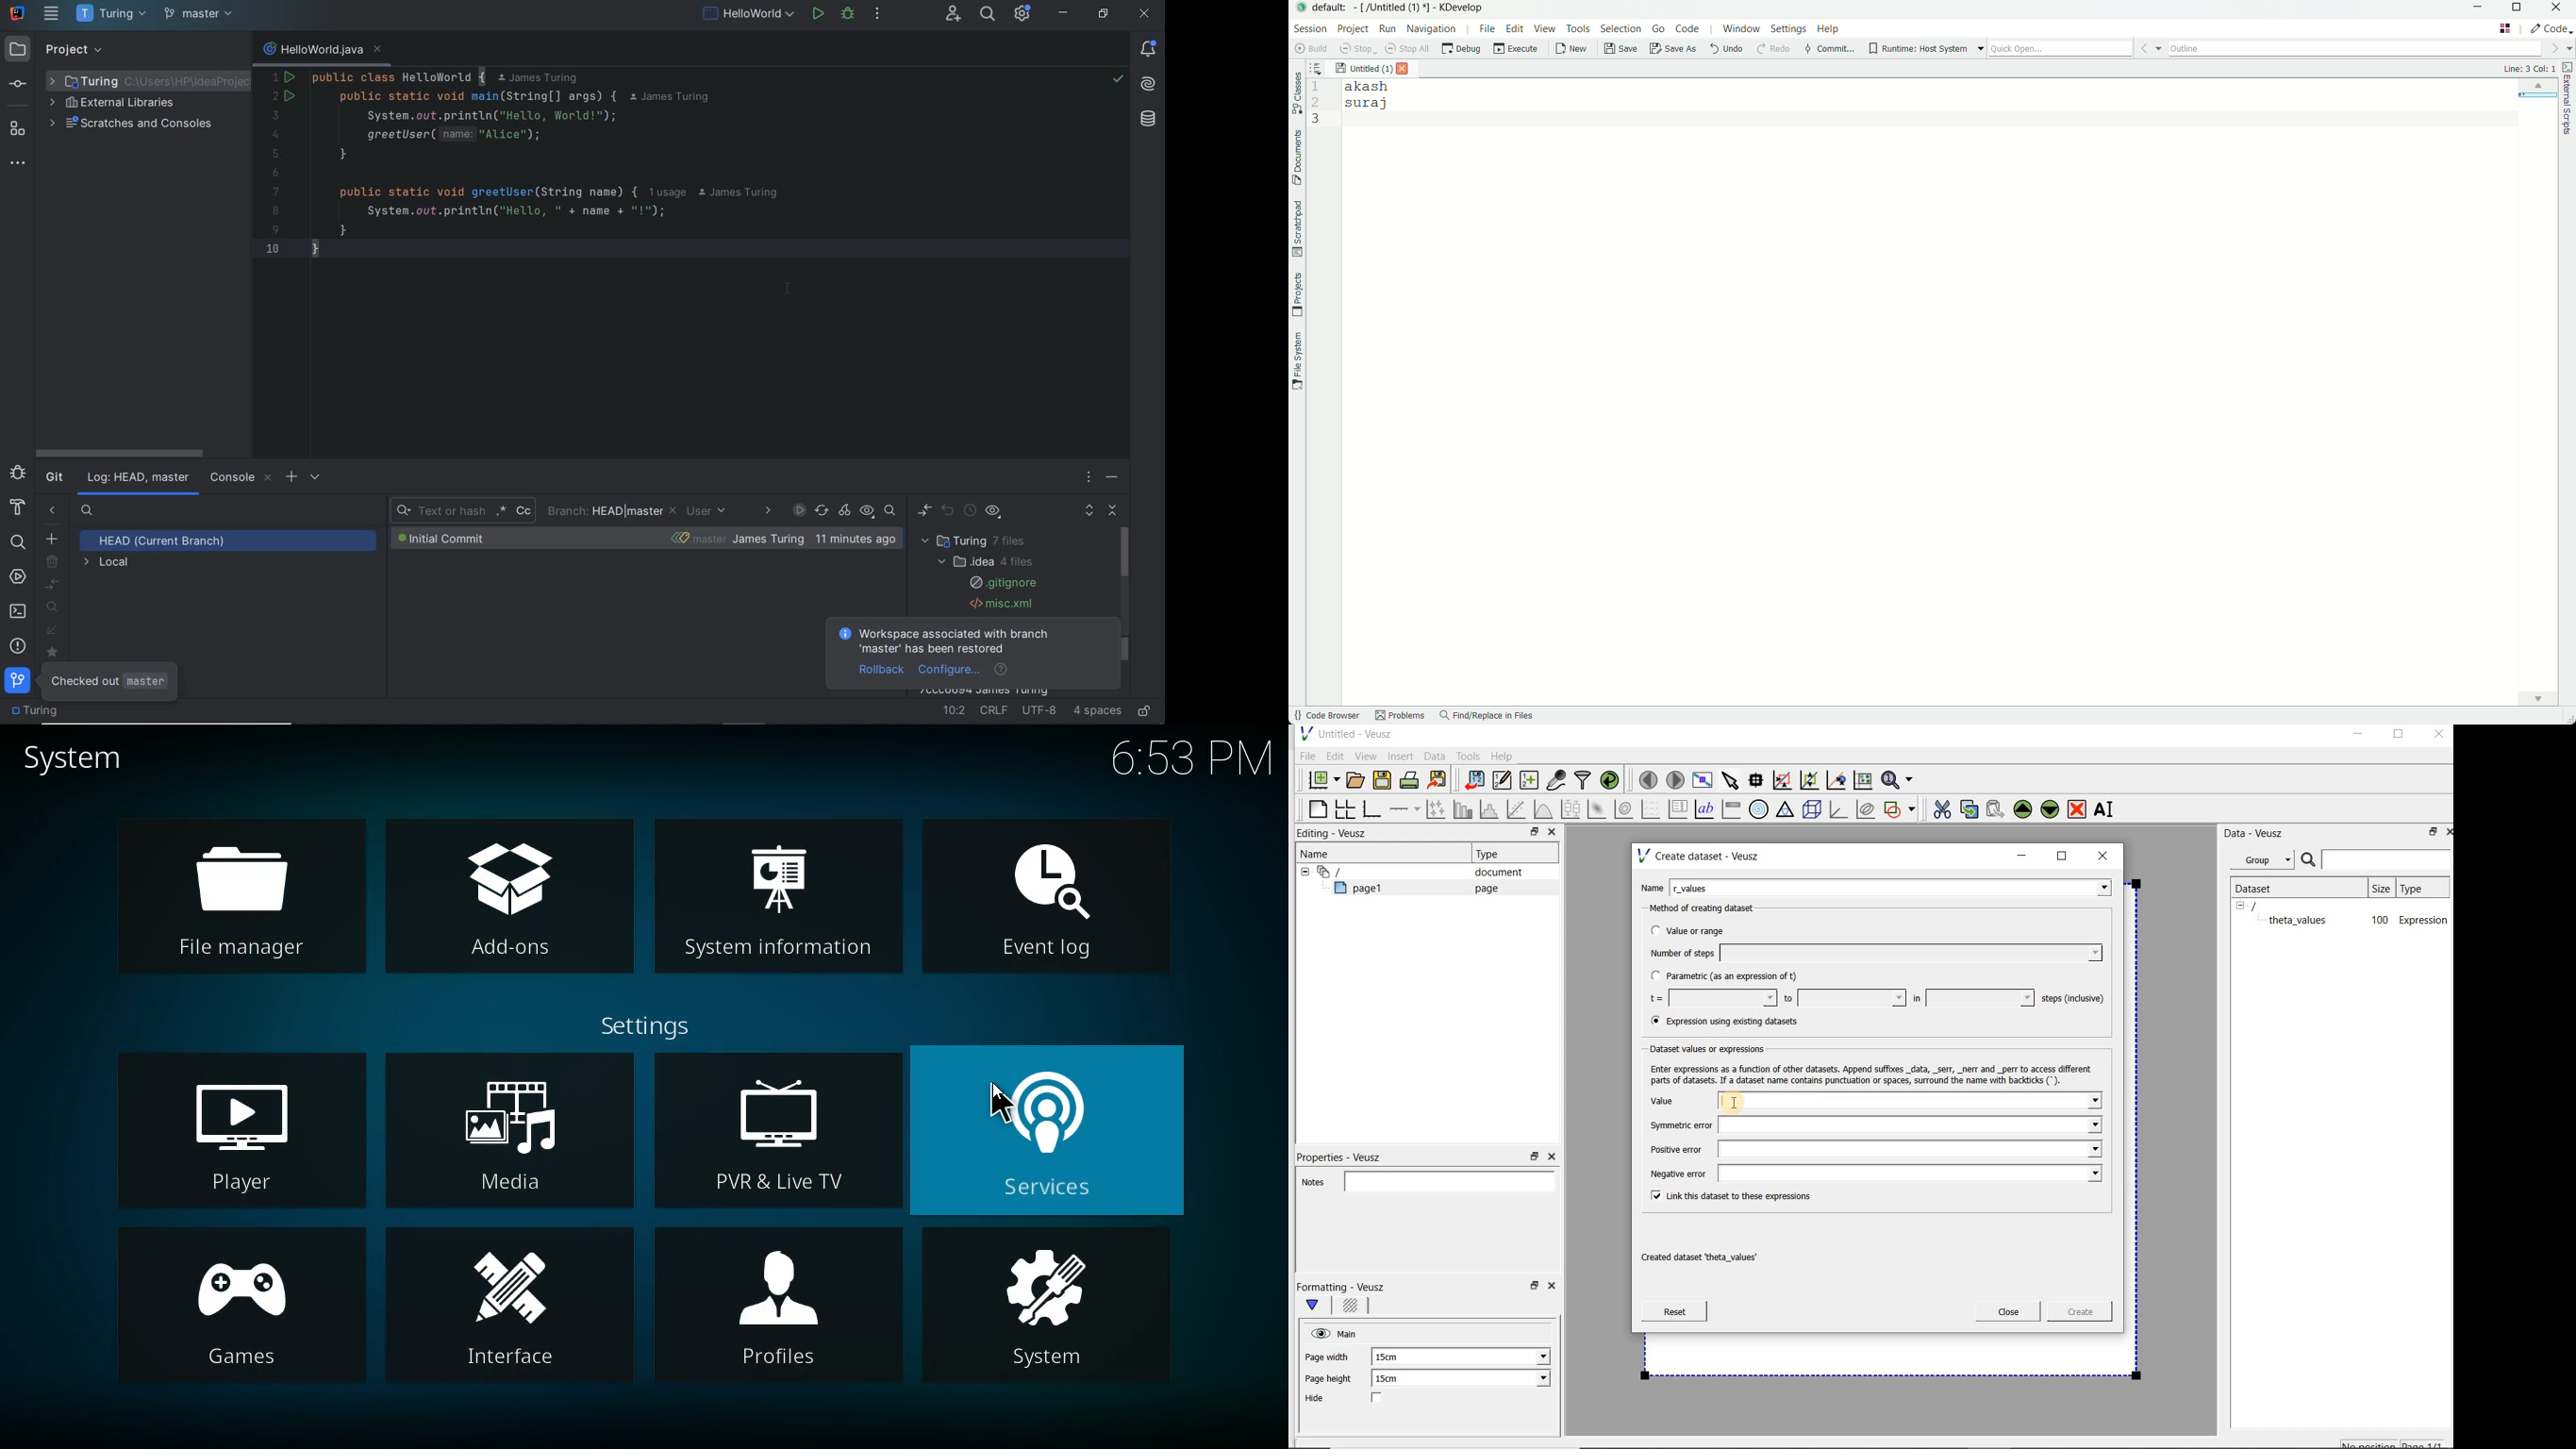 This screenshot has height=1456, width=2576. Describe the element at coordinates (146, 82) in the screenshot. I see `selected folder` at that location.